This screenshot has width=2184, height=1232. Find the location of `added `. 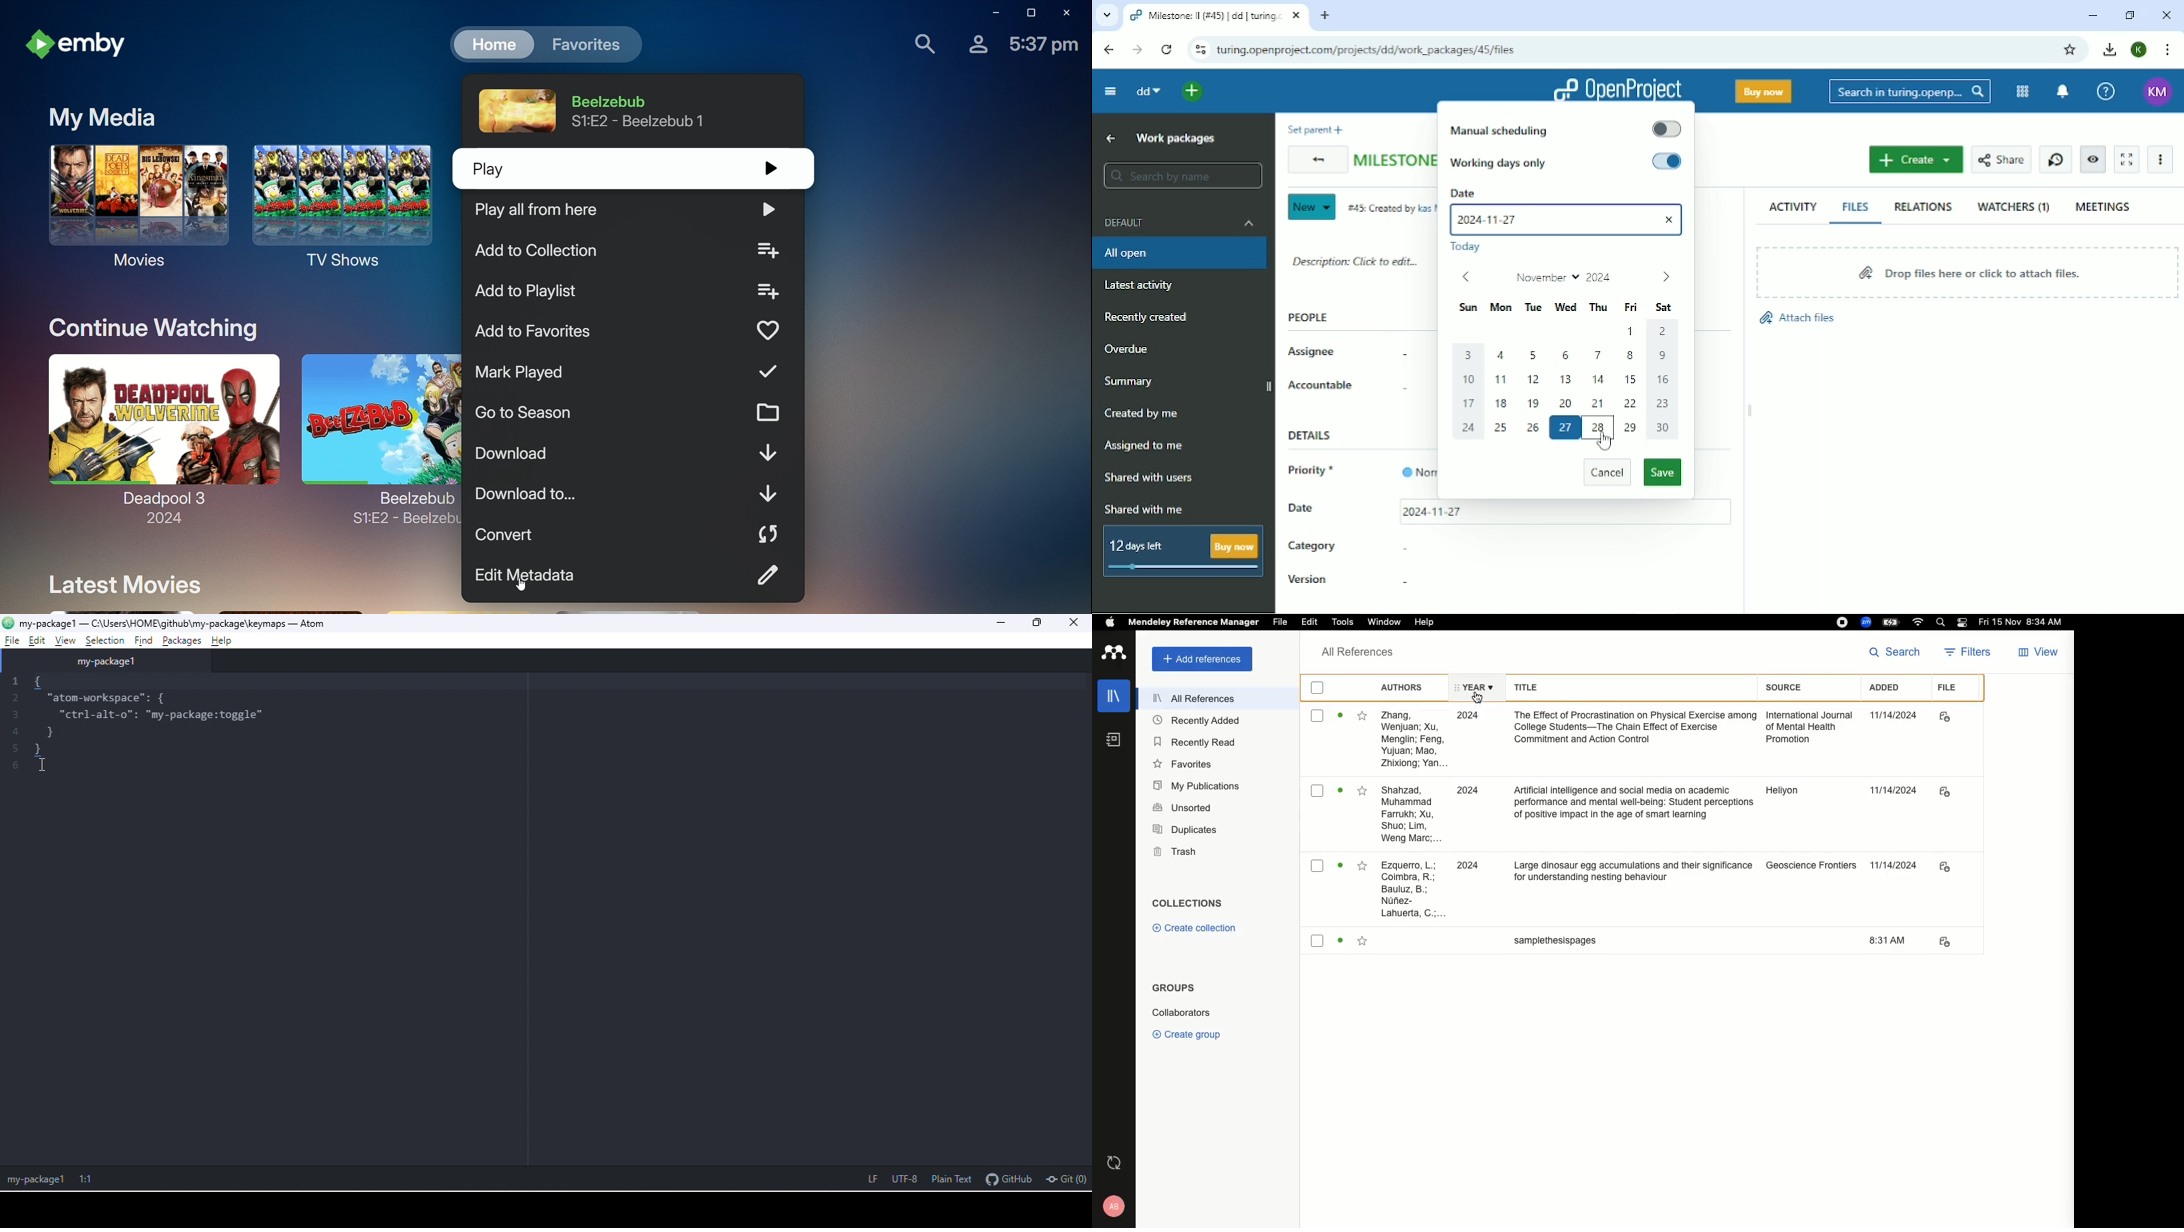

added  is located at coordinates (1894, 794).